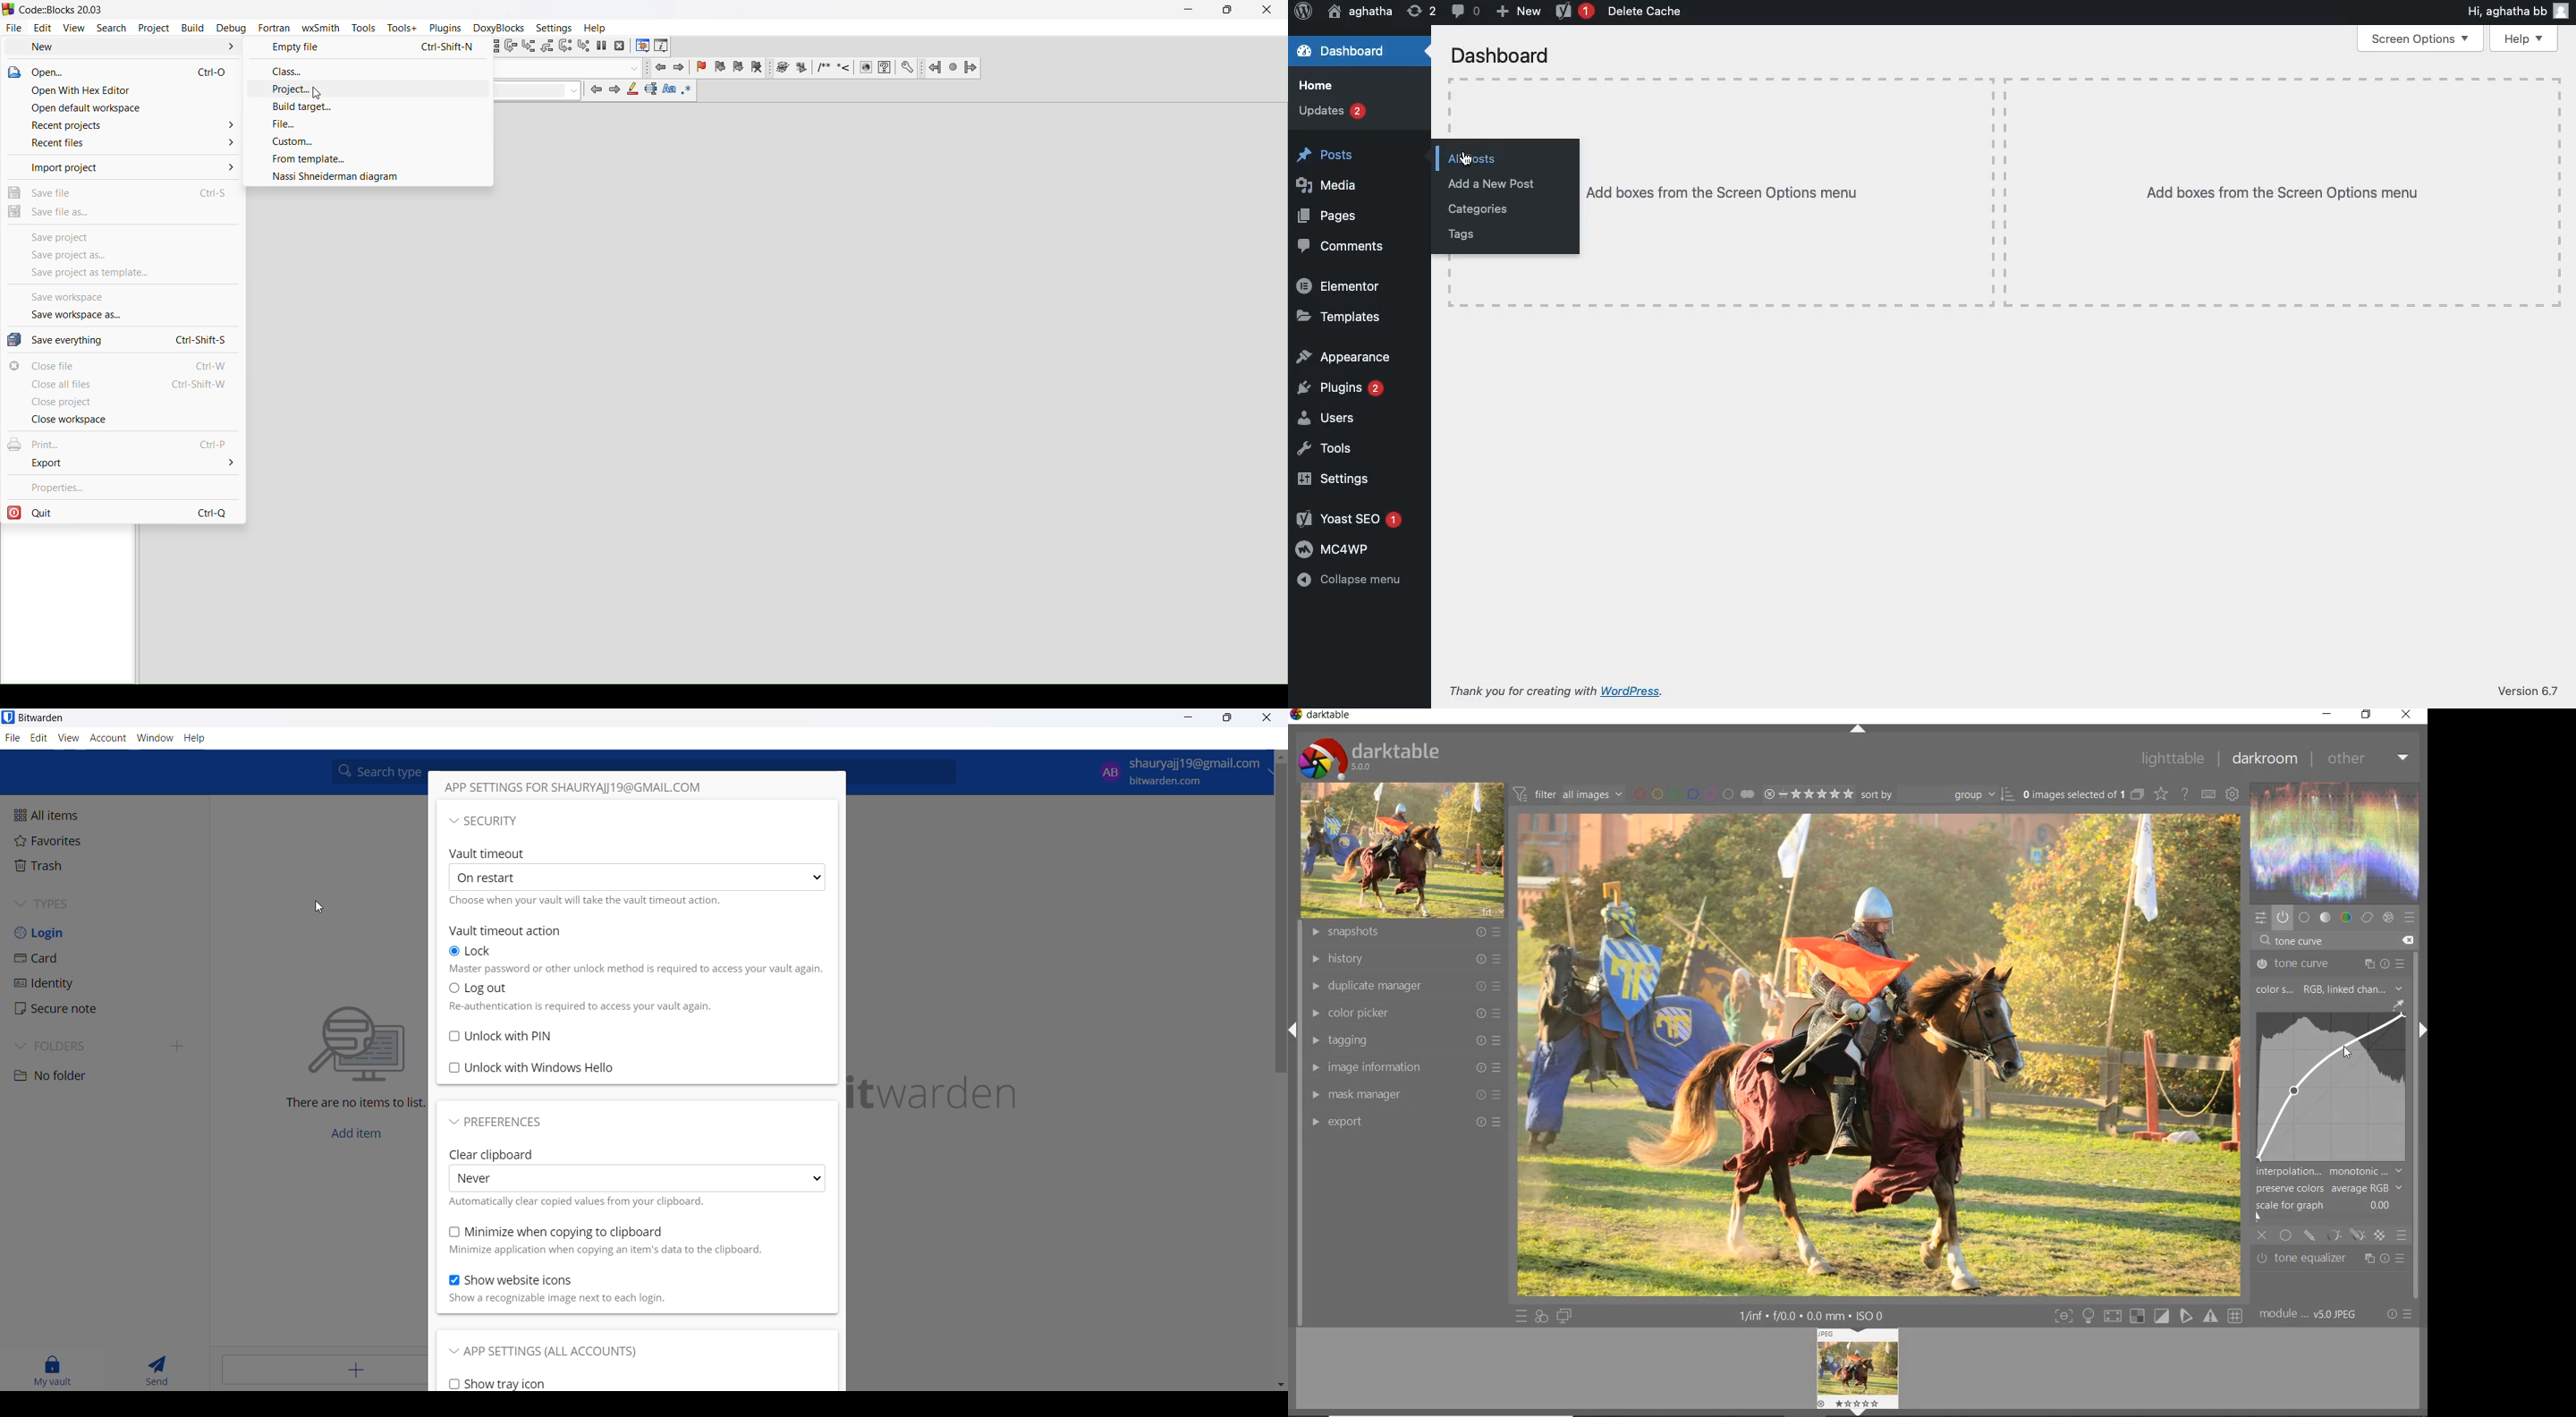  What do you see at coordinates (618, 92) in the screenshot?
I see `next` at bounding box center [618, 92].